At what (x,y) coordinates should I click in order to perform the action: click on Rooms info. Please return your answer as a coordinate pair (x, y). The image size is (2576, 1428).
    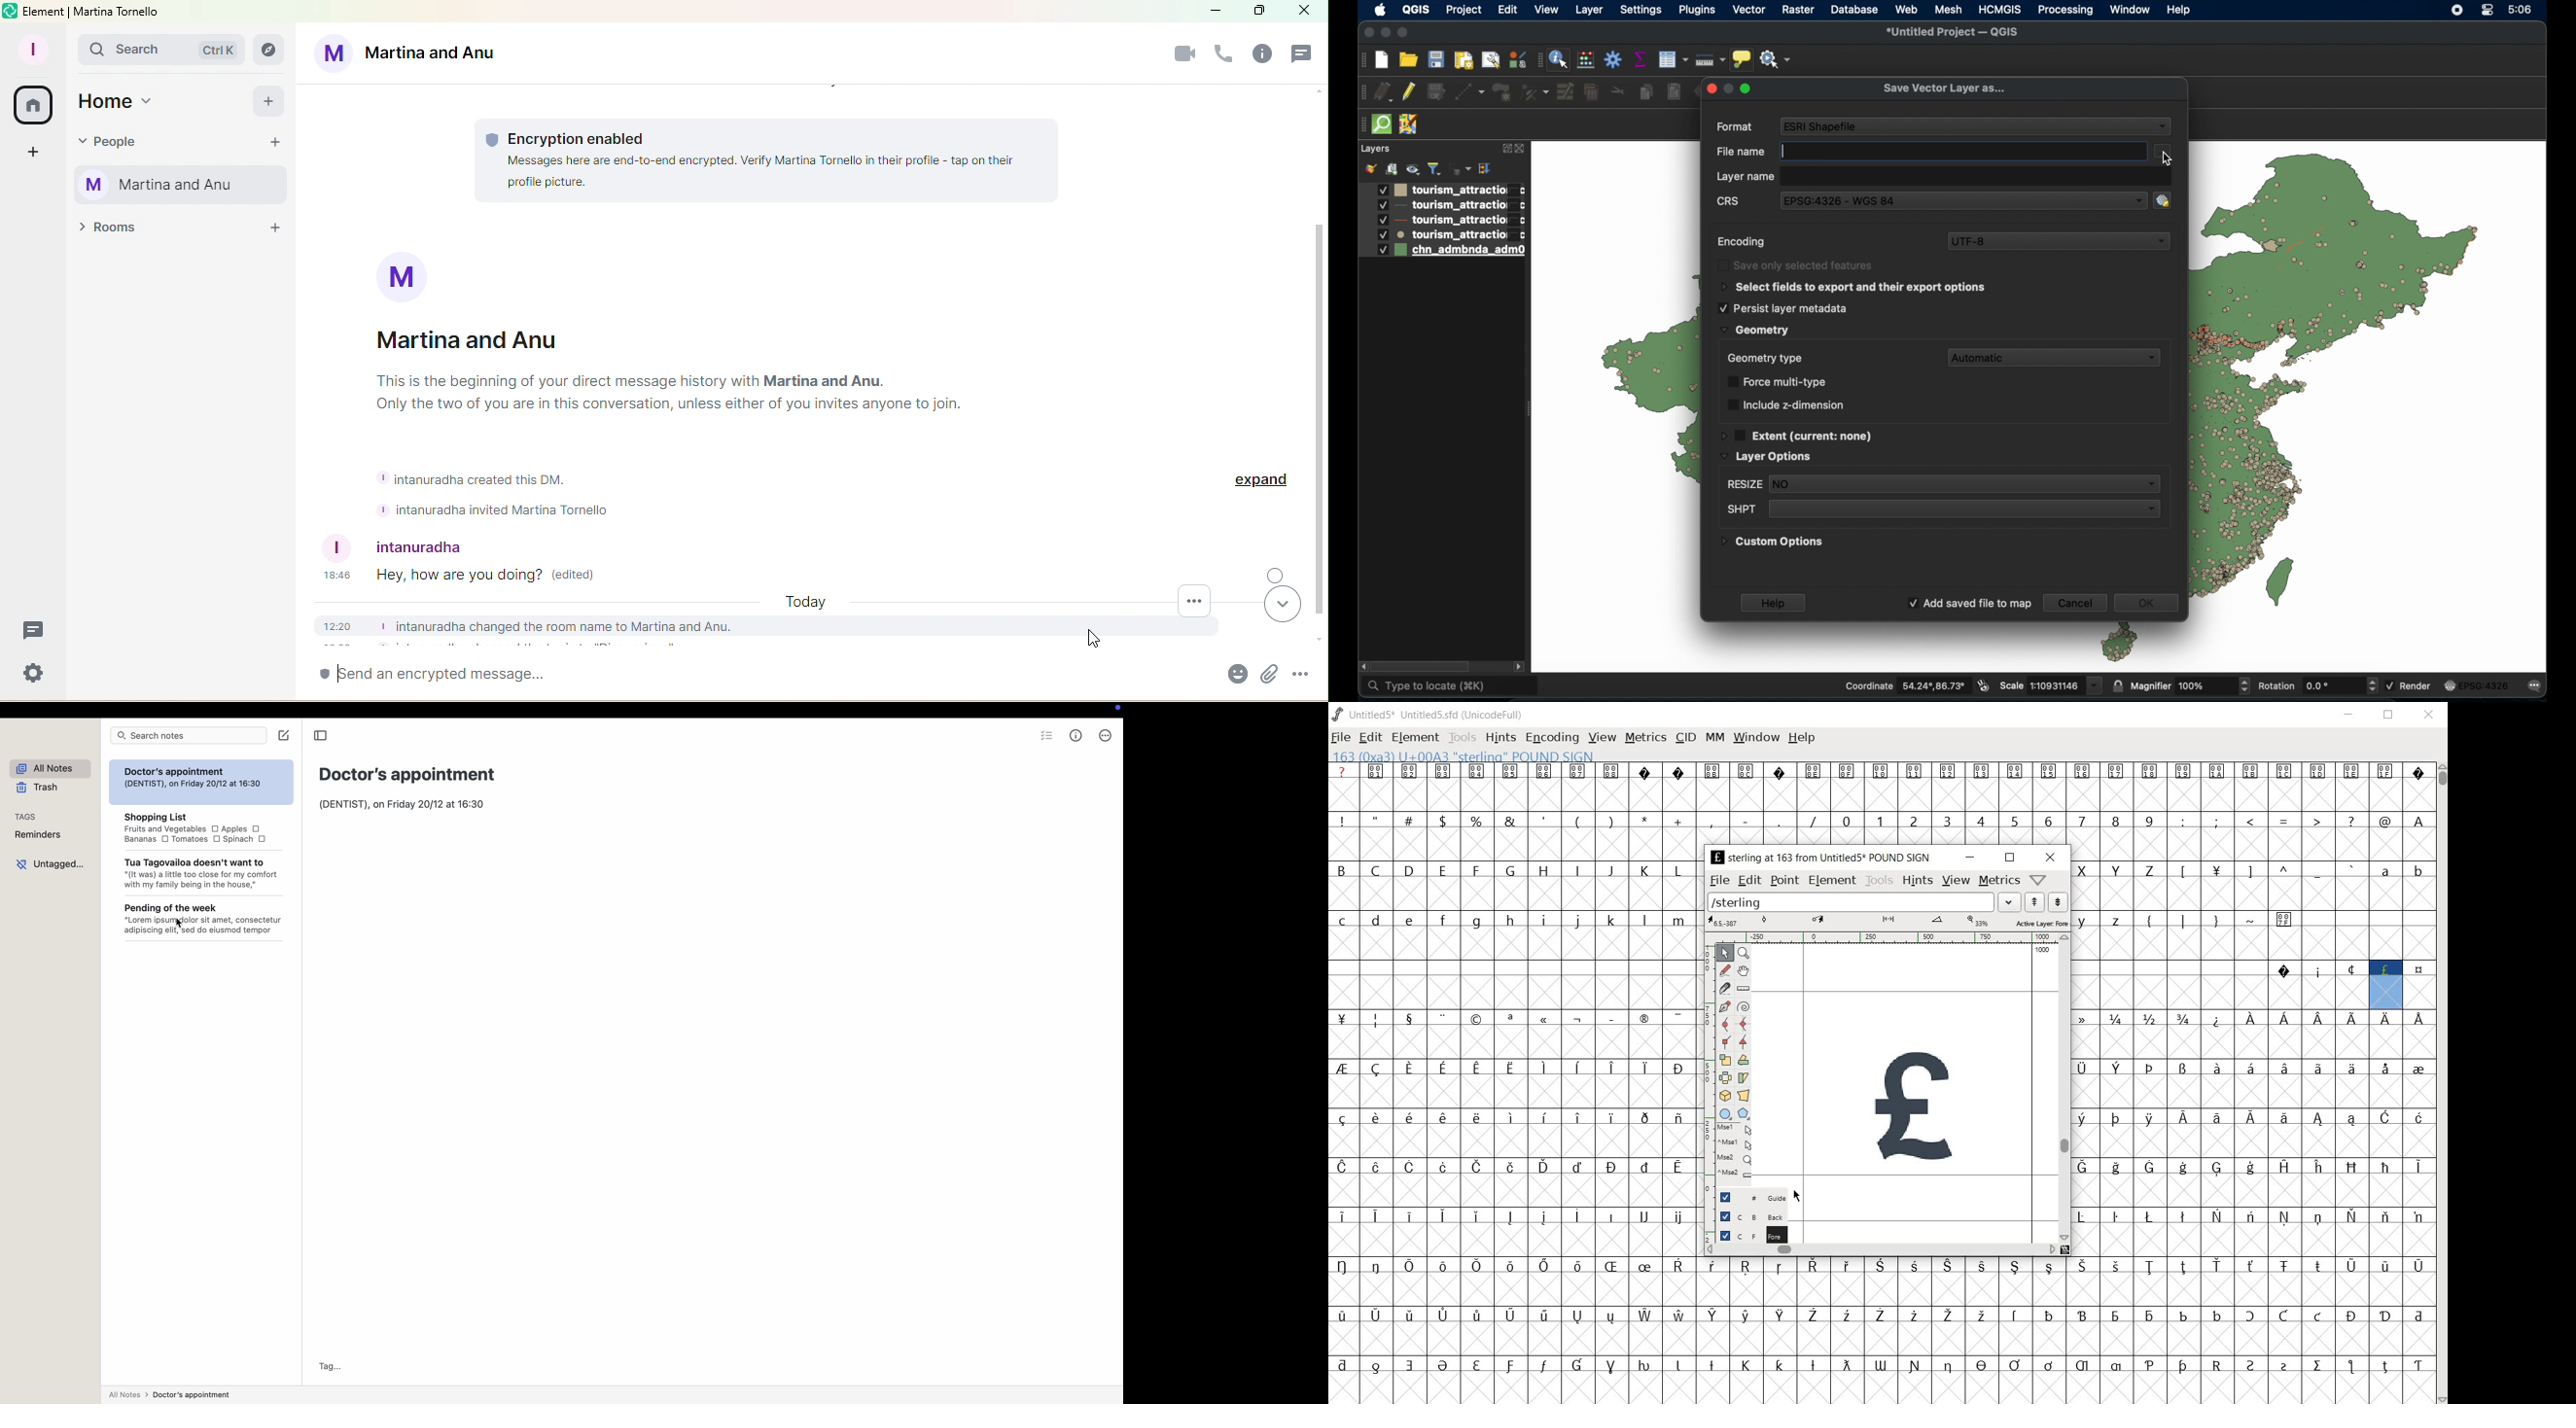
    Looking at the image, I should click on (1266, 56).